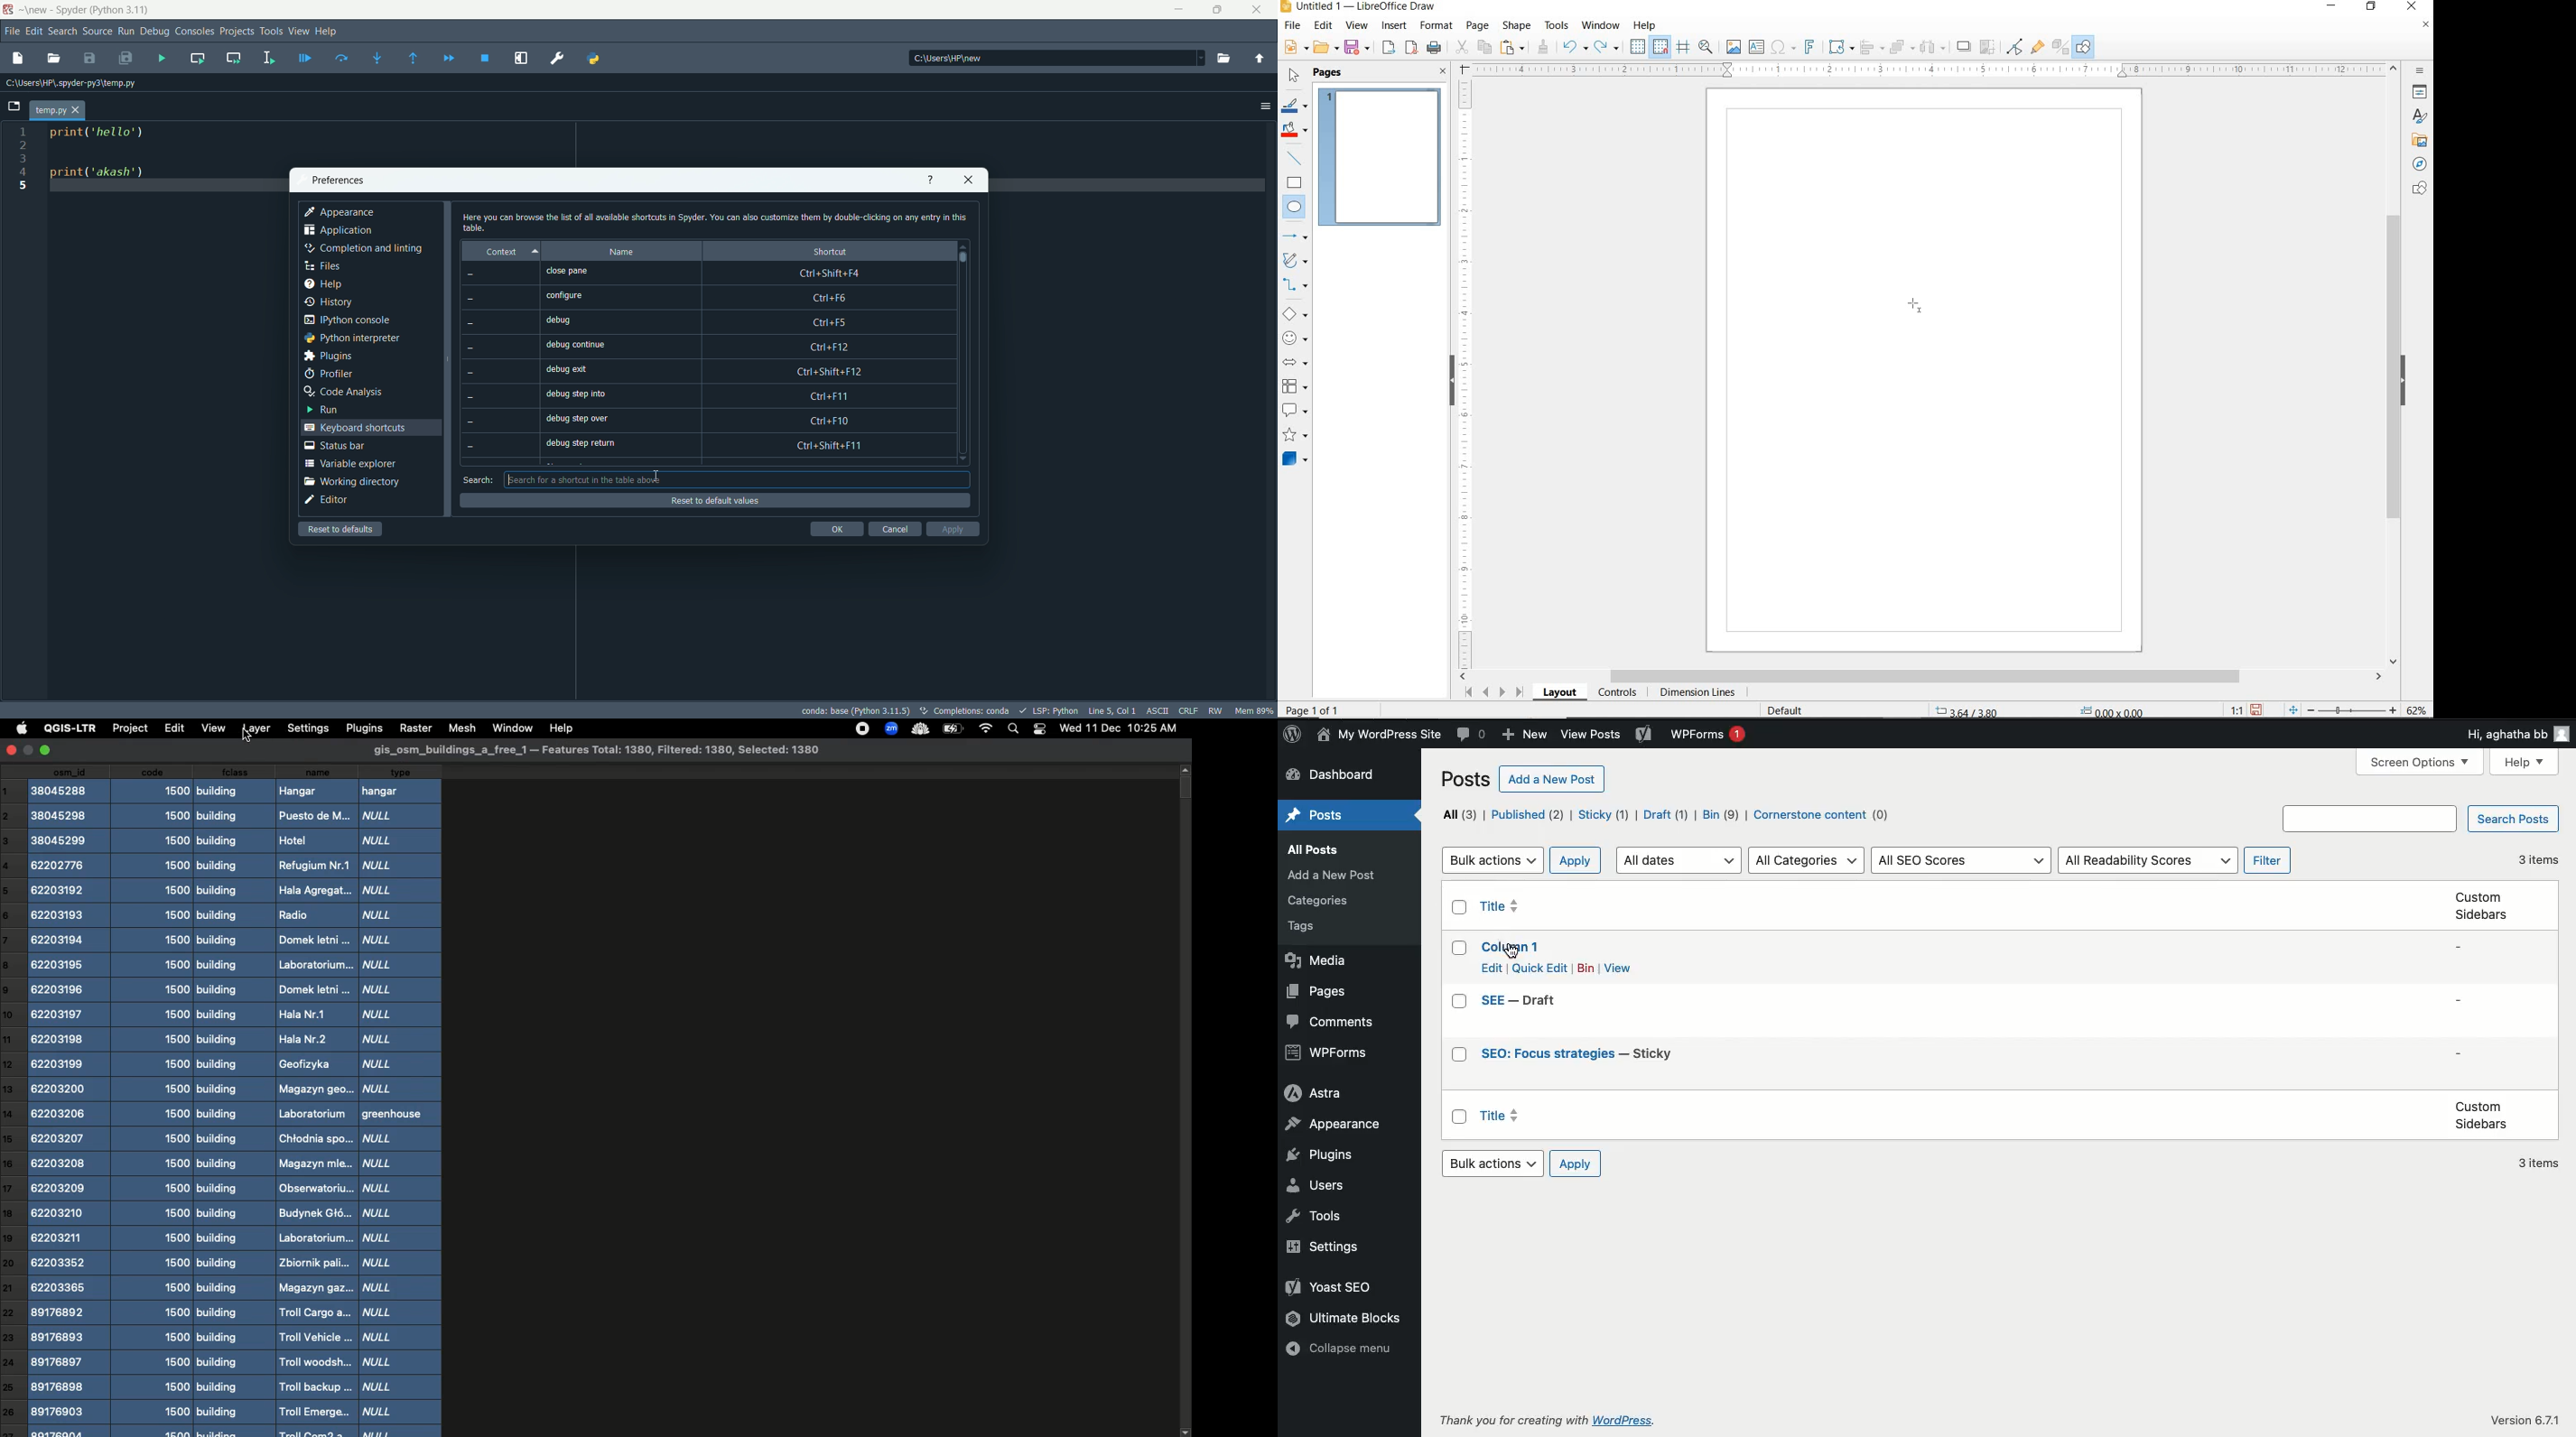 The image size is (2576, 1456). What do you see at coordinates (1529, 814) in the screenshot?
I see `Published` at bounding box center [1529, 814].